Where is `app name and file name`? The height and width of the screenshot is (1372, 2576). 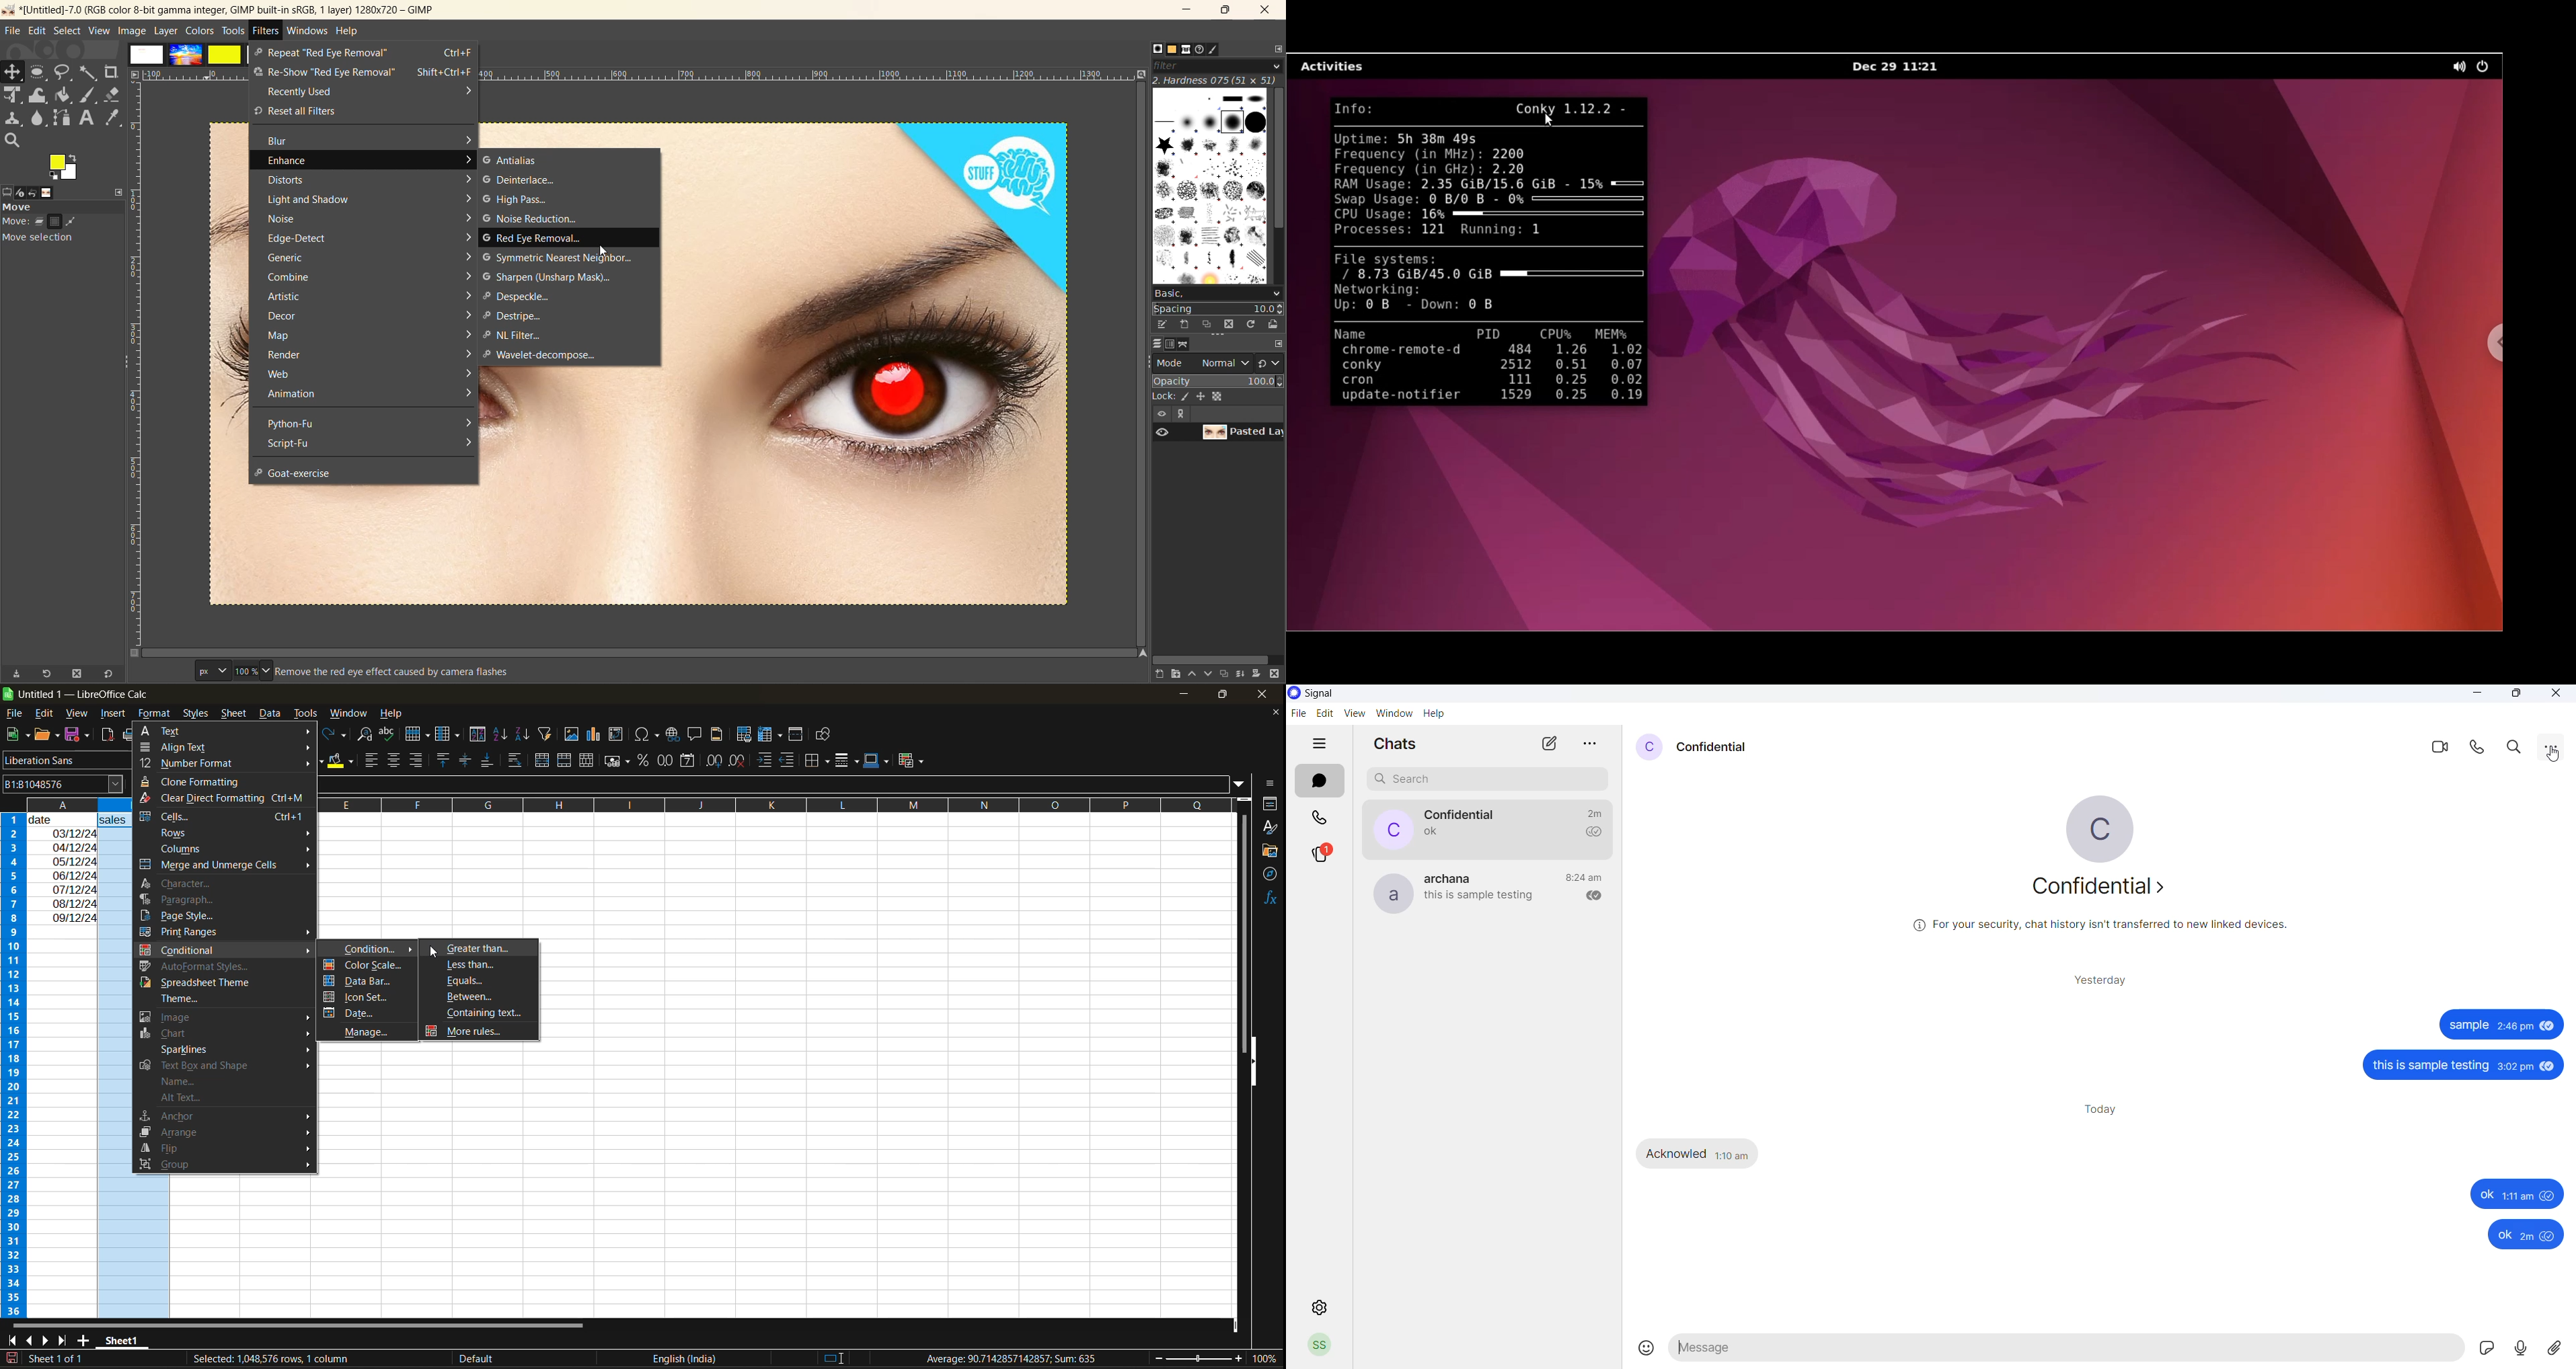 app name and file name is located at coordinates (86, 695).